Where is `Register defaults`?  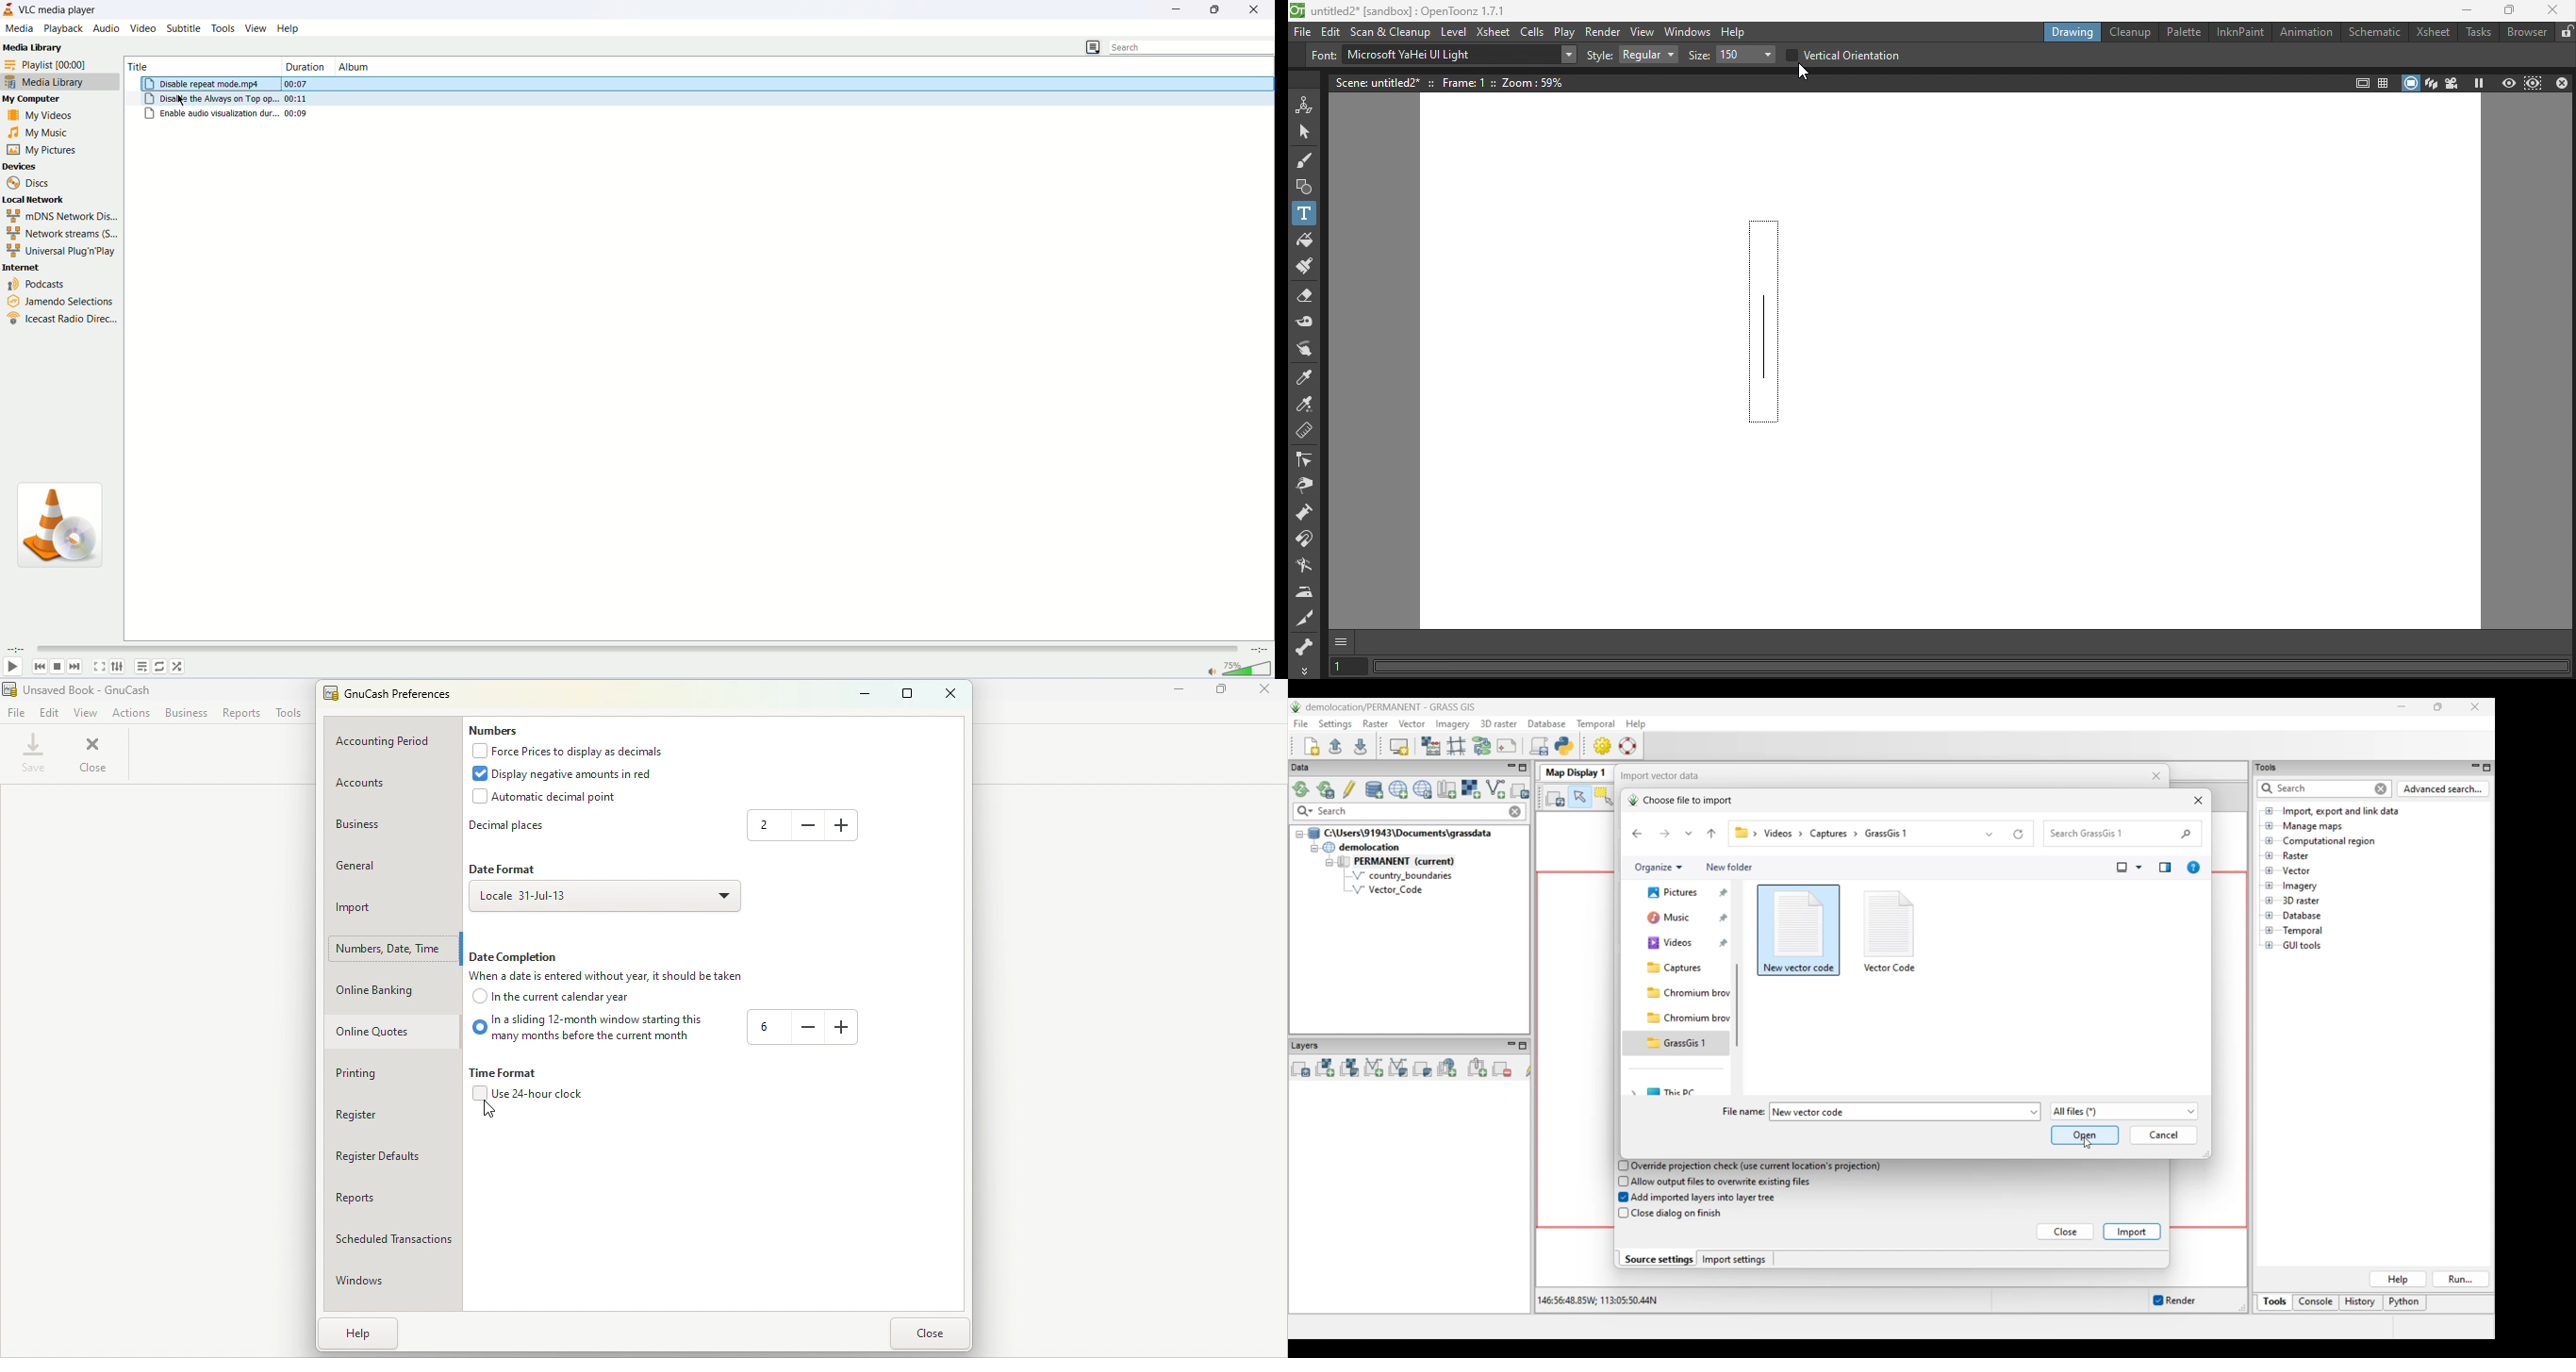 Register defaults is located at coordinates (385, 1155).